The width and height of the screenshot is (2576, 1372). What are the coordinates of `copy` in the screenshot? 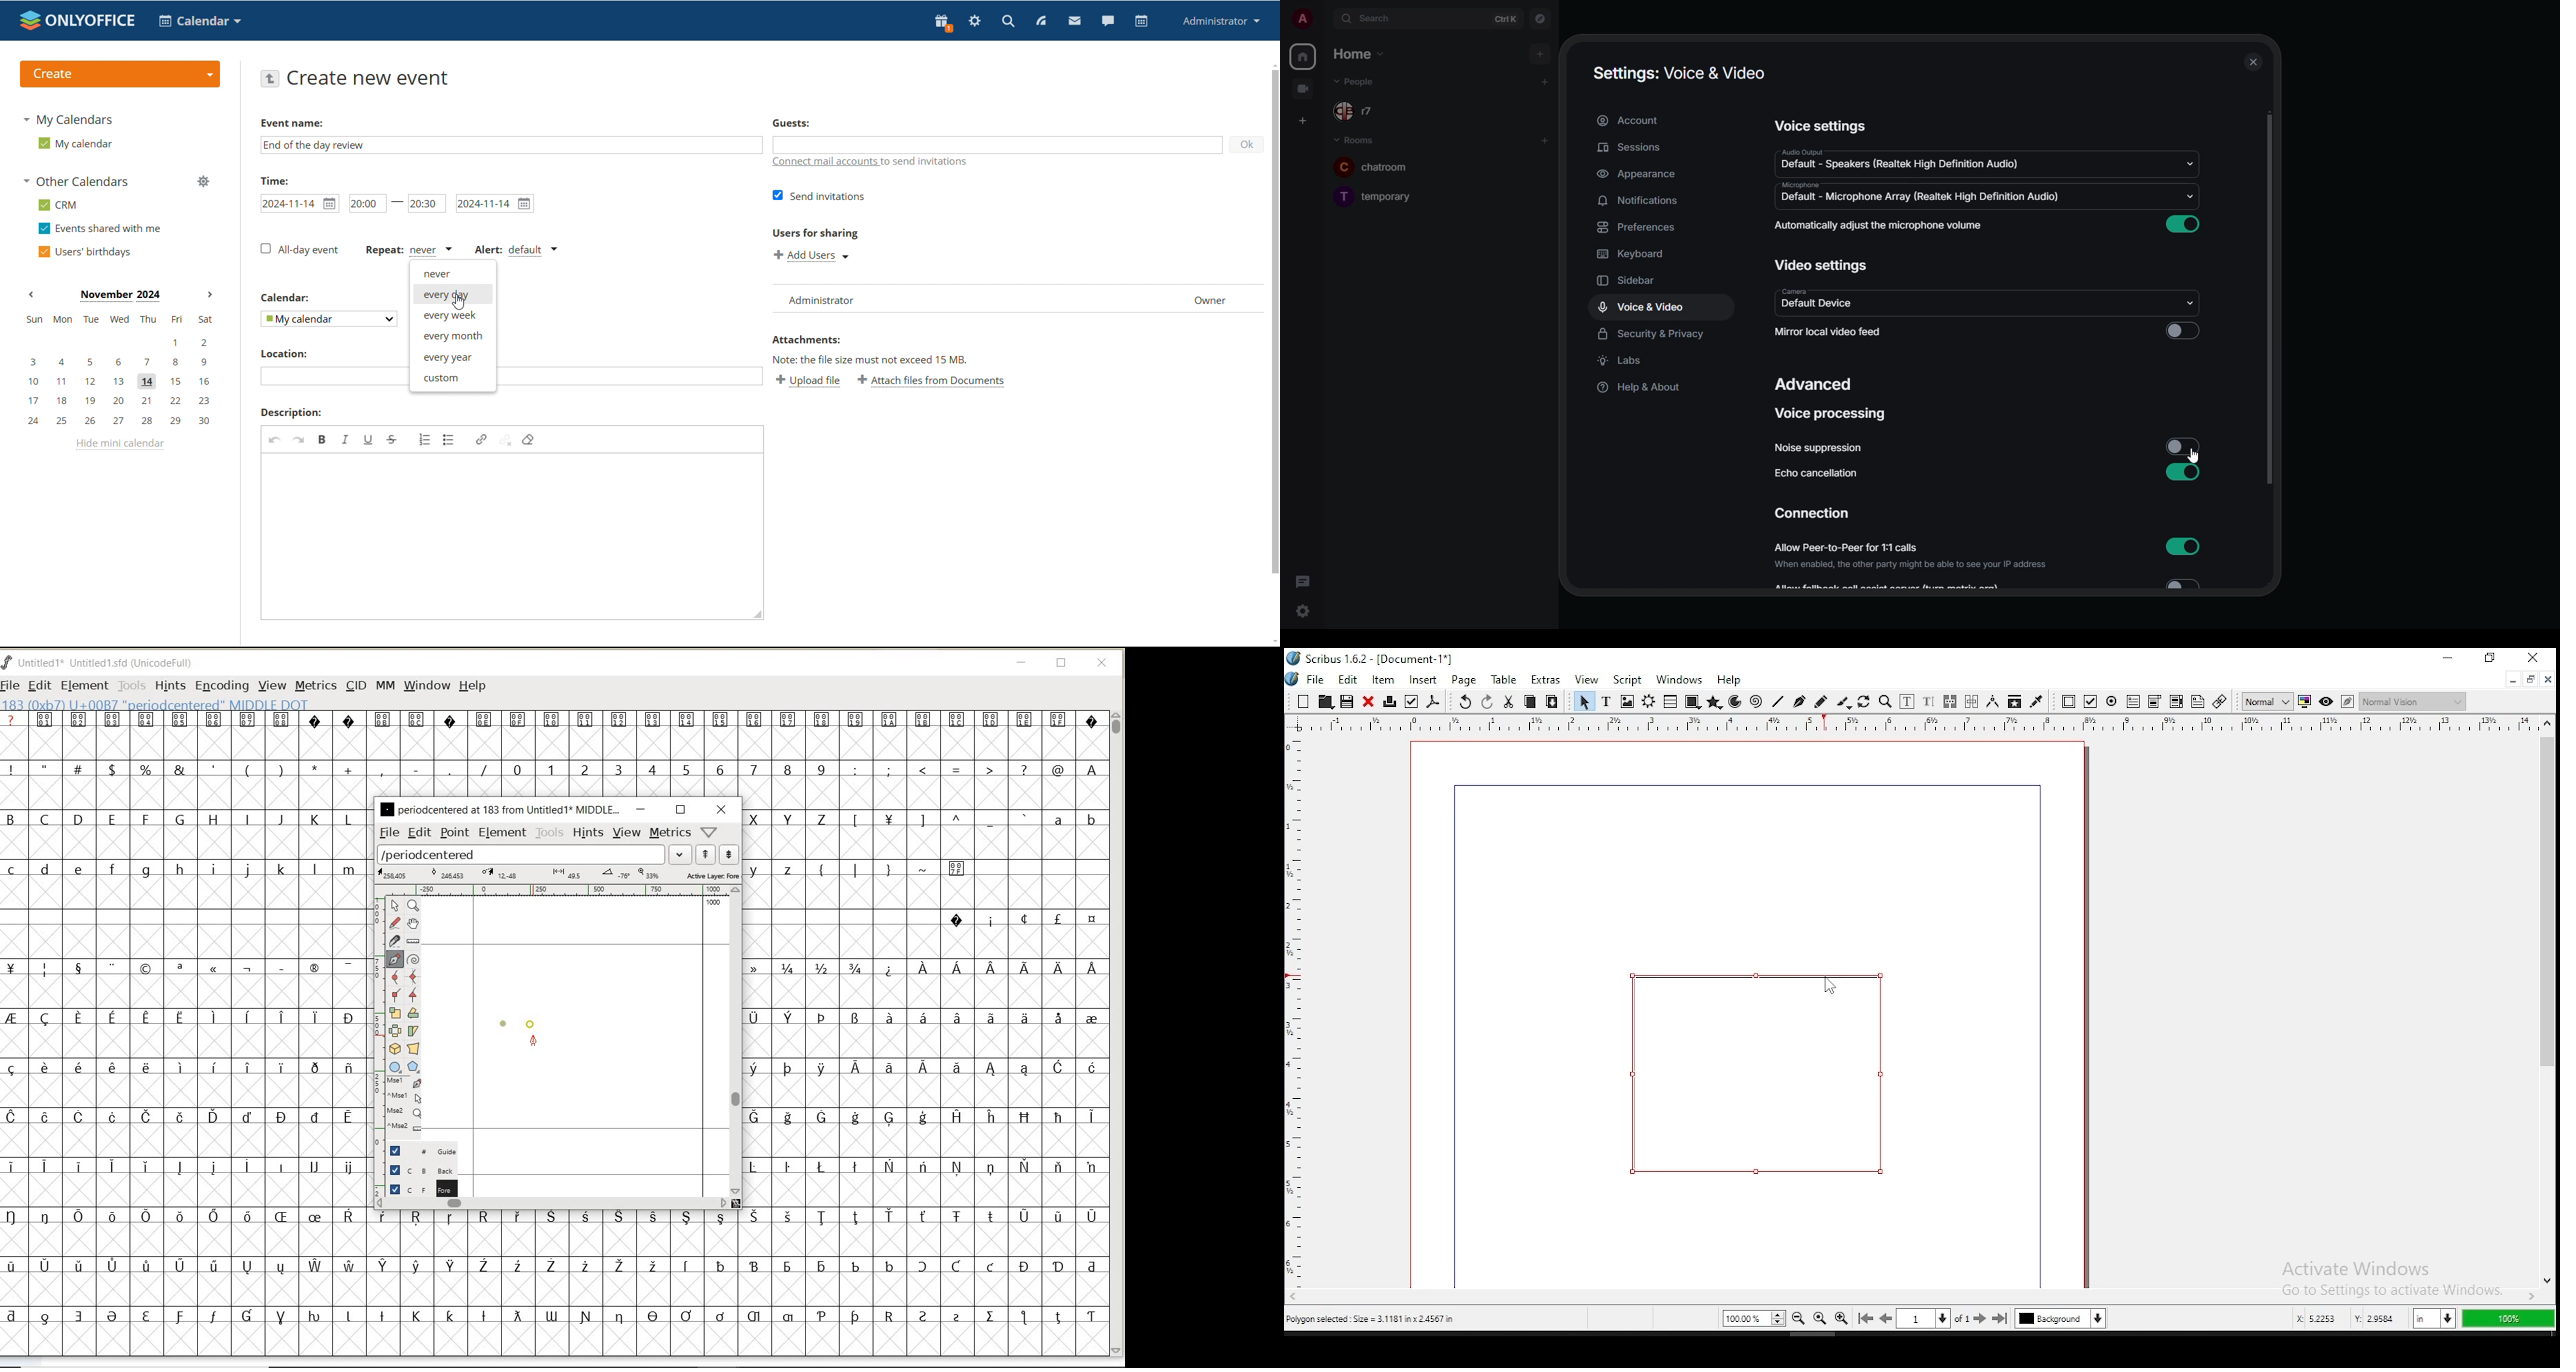 It's located at (1530, 702).